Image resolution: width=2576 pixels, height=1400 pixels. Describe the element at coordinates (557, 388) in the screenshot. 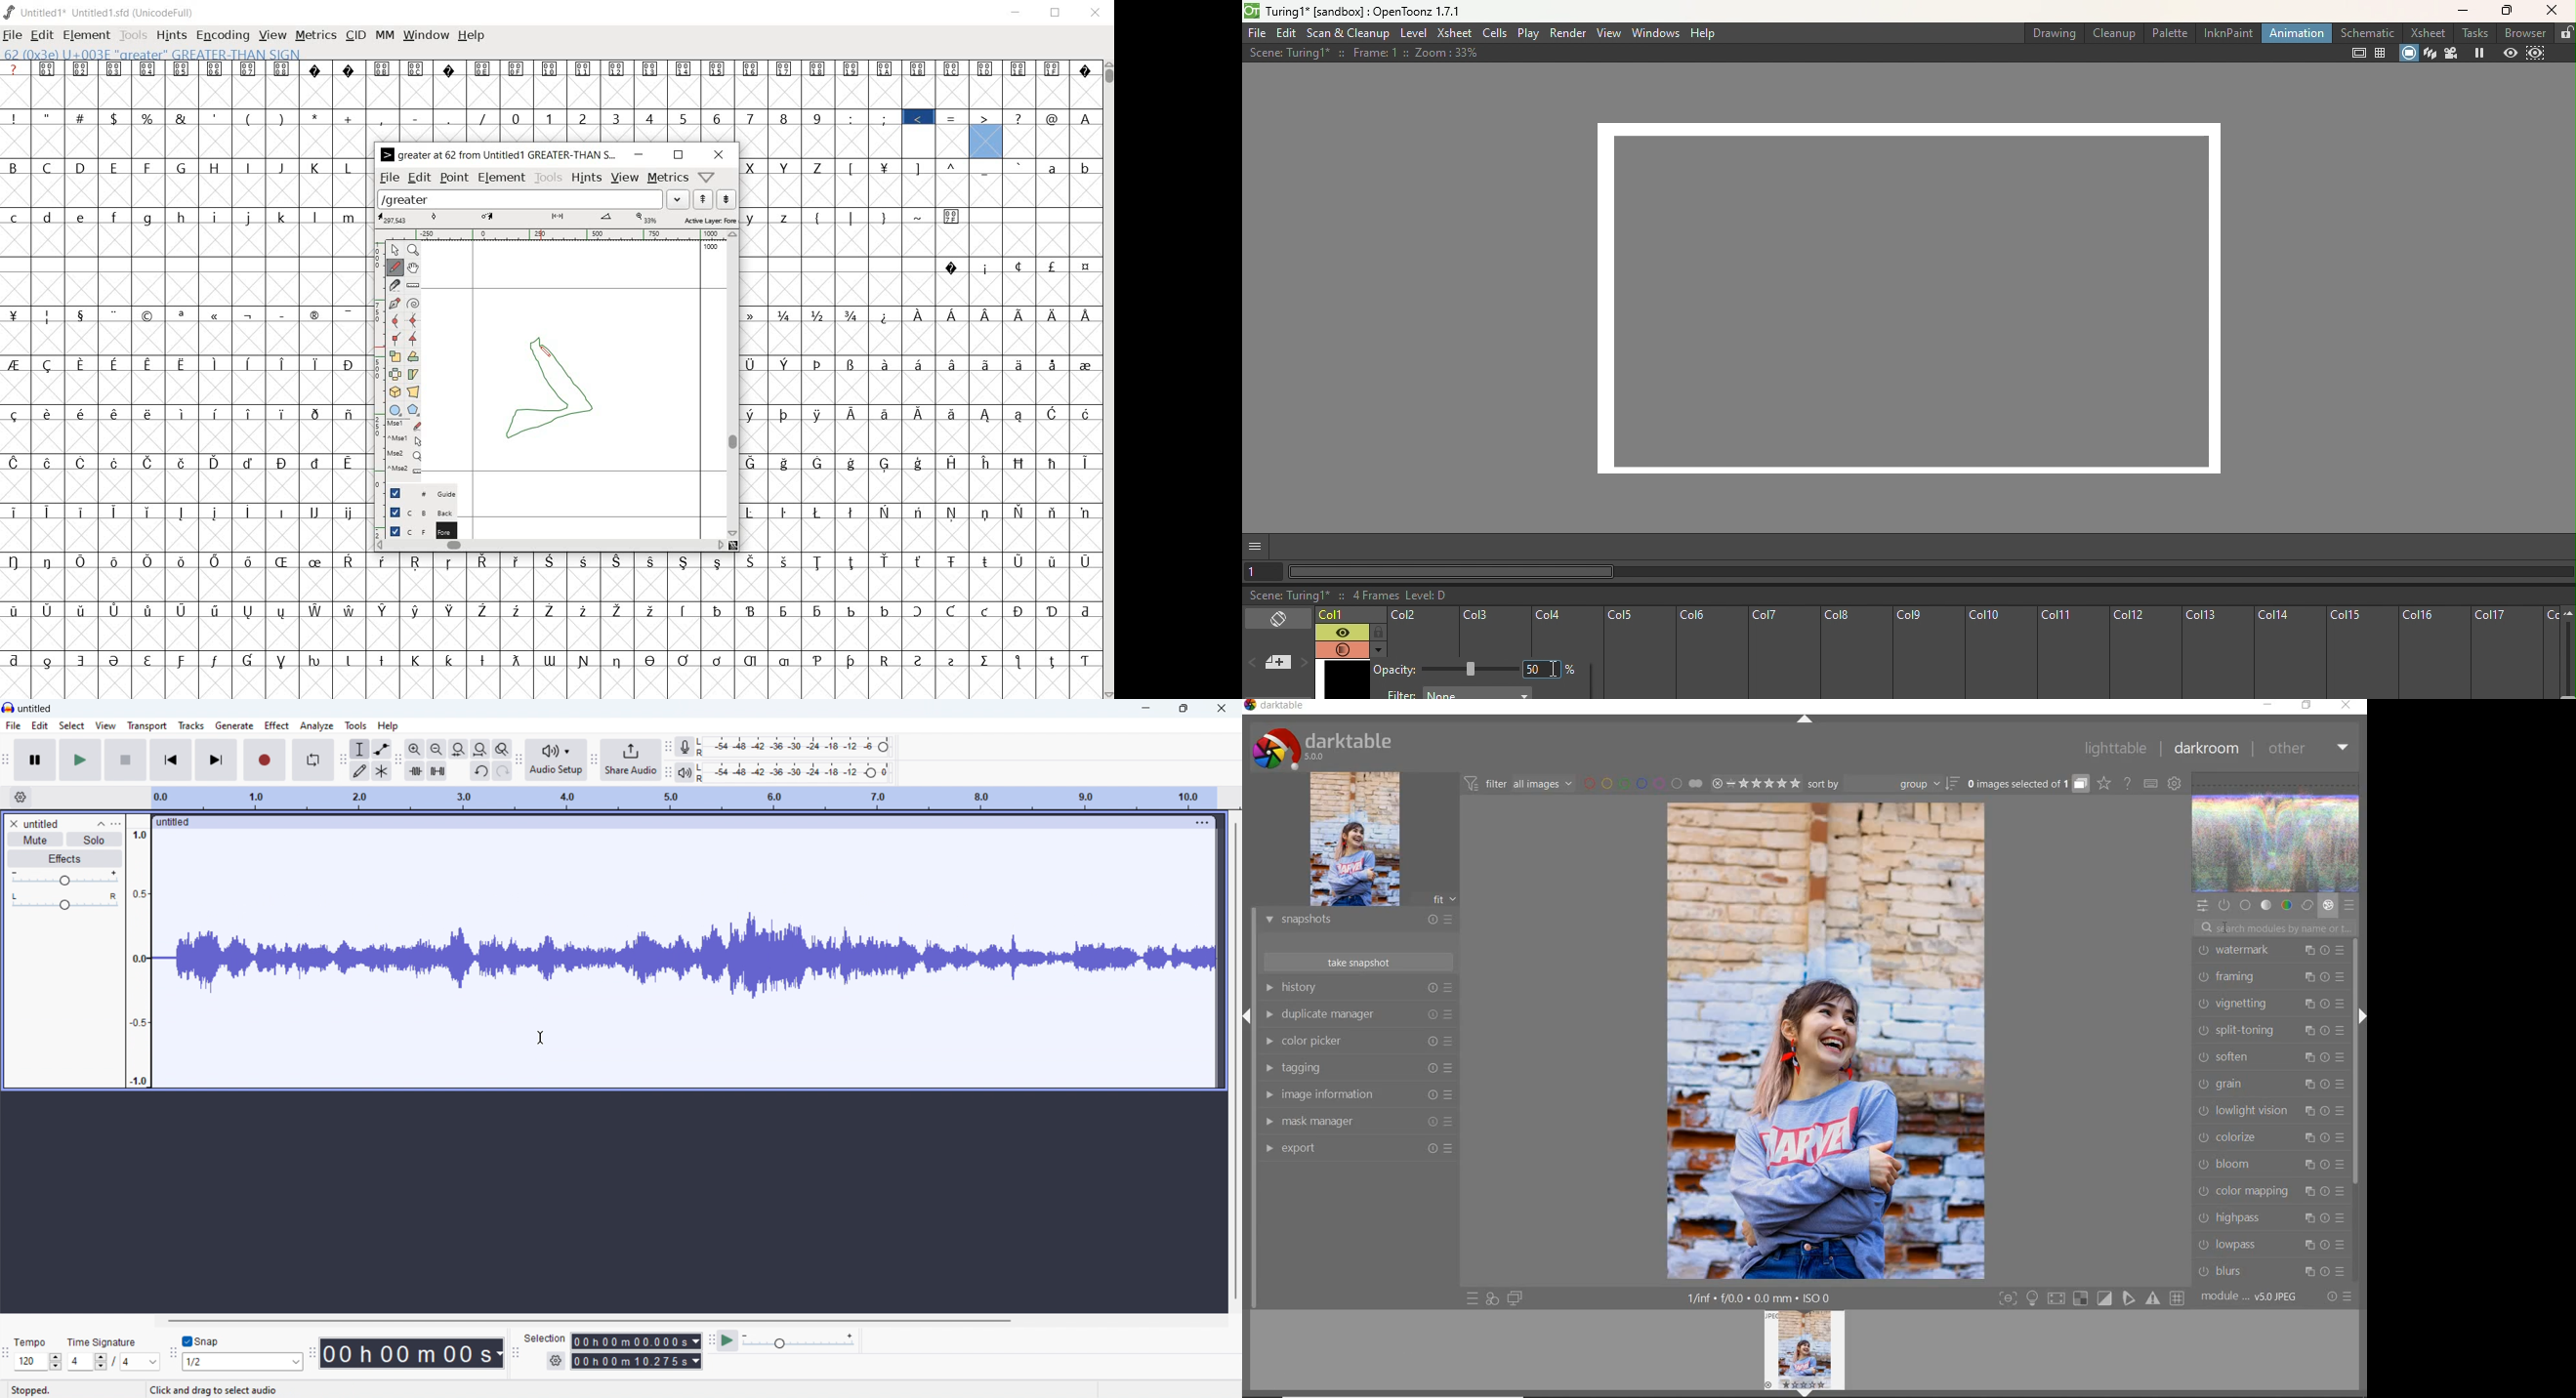

I see `glyph for a closed angle bracket creation` at that location.